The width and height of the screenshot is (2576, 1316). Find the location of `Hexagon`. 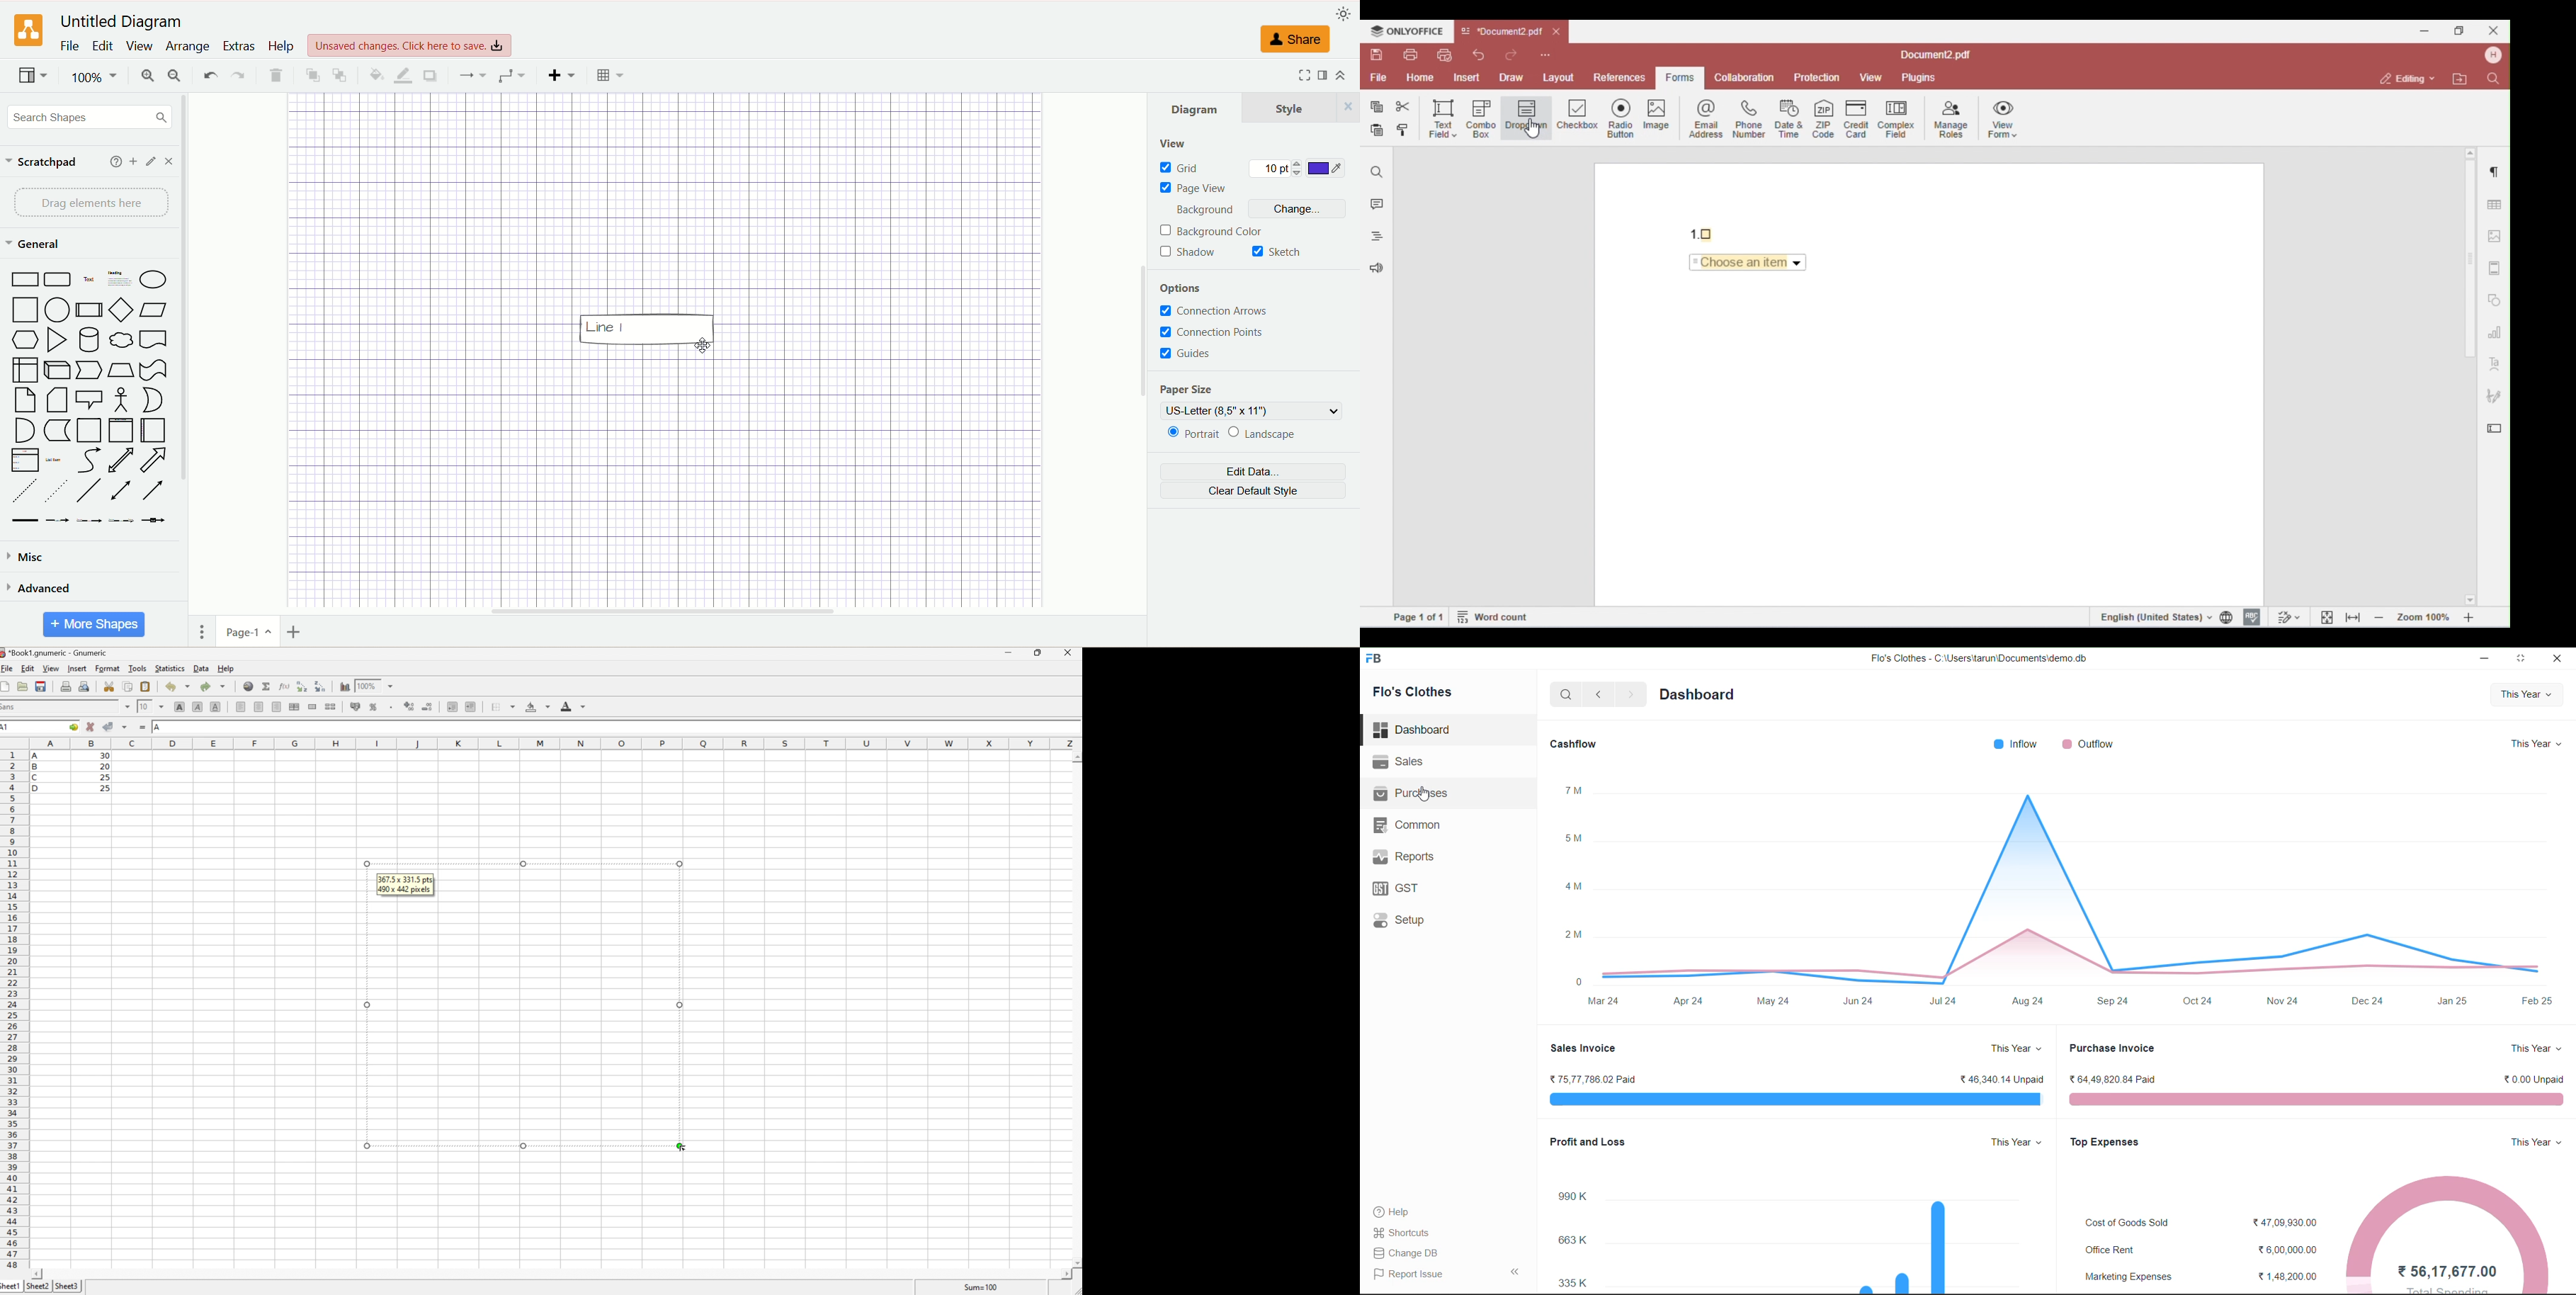

Hexagon is located at coordinates (25, 341).